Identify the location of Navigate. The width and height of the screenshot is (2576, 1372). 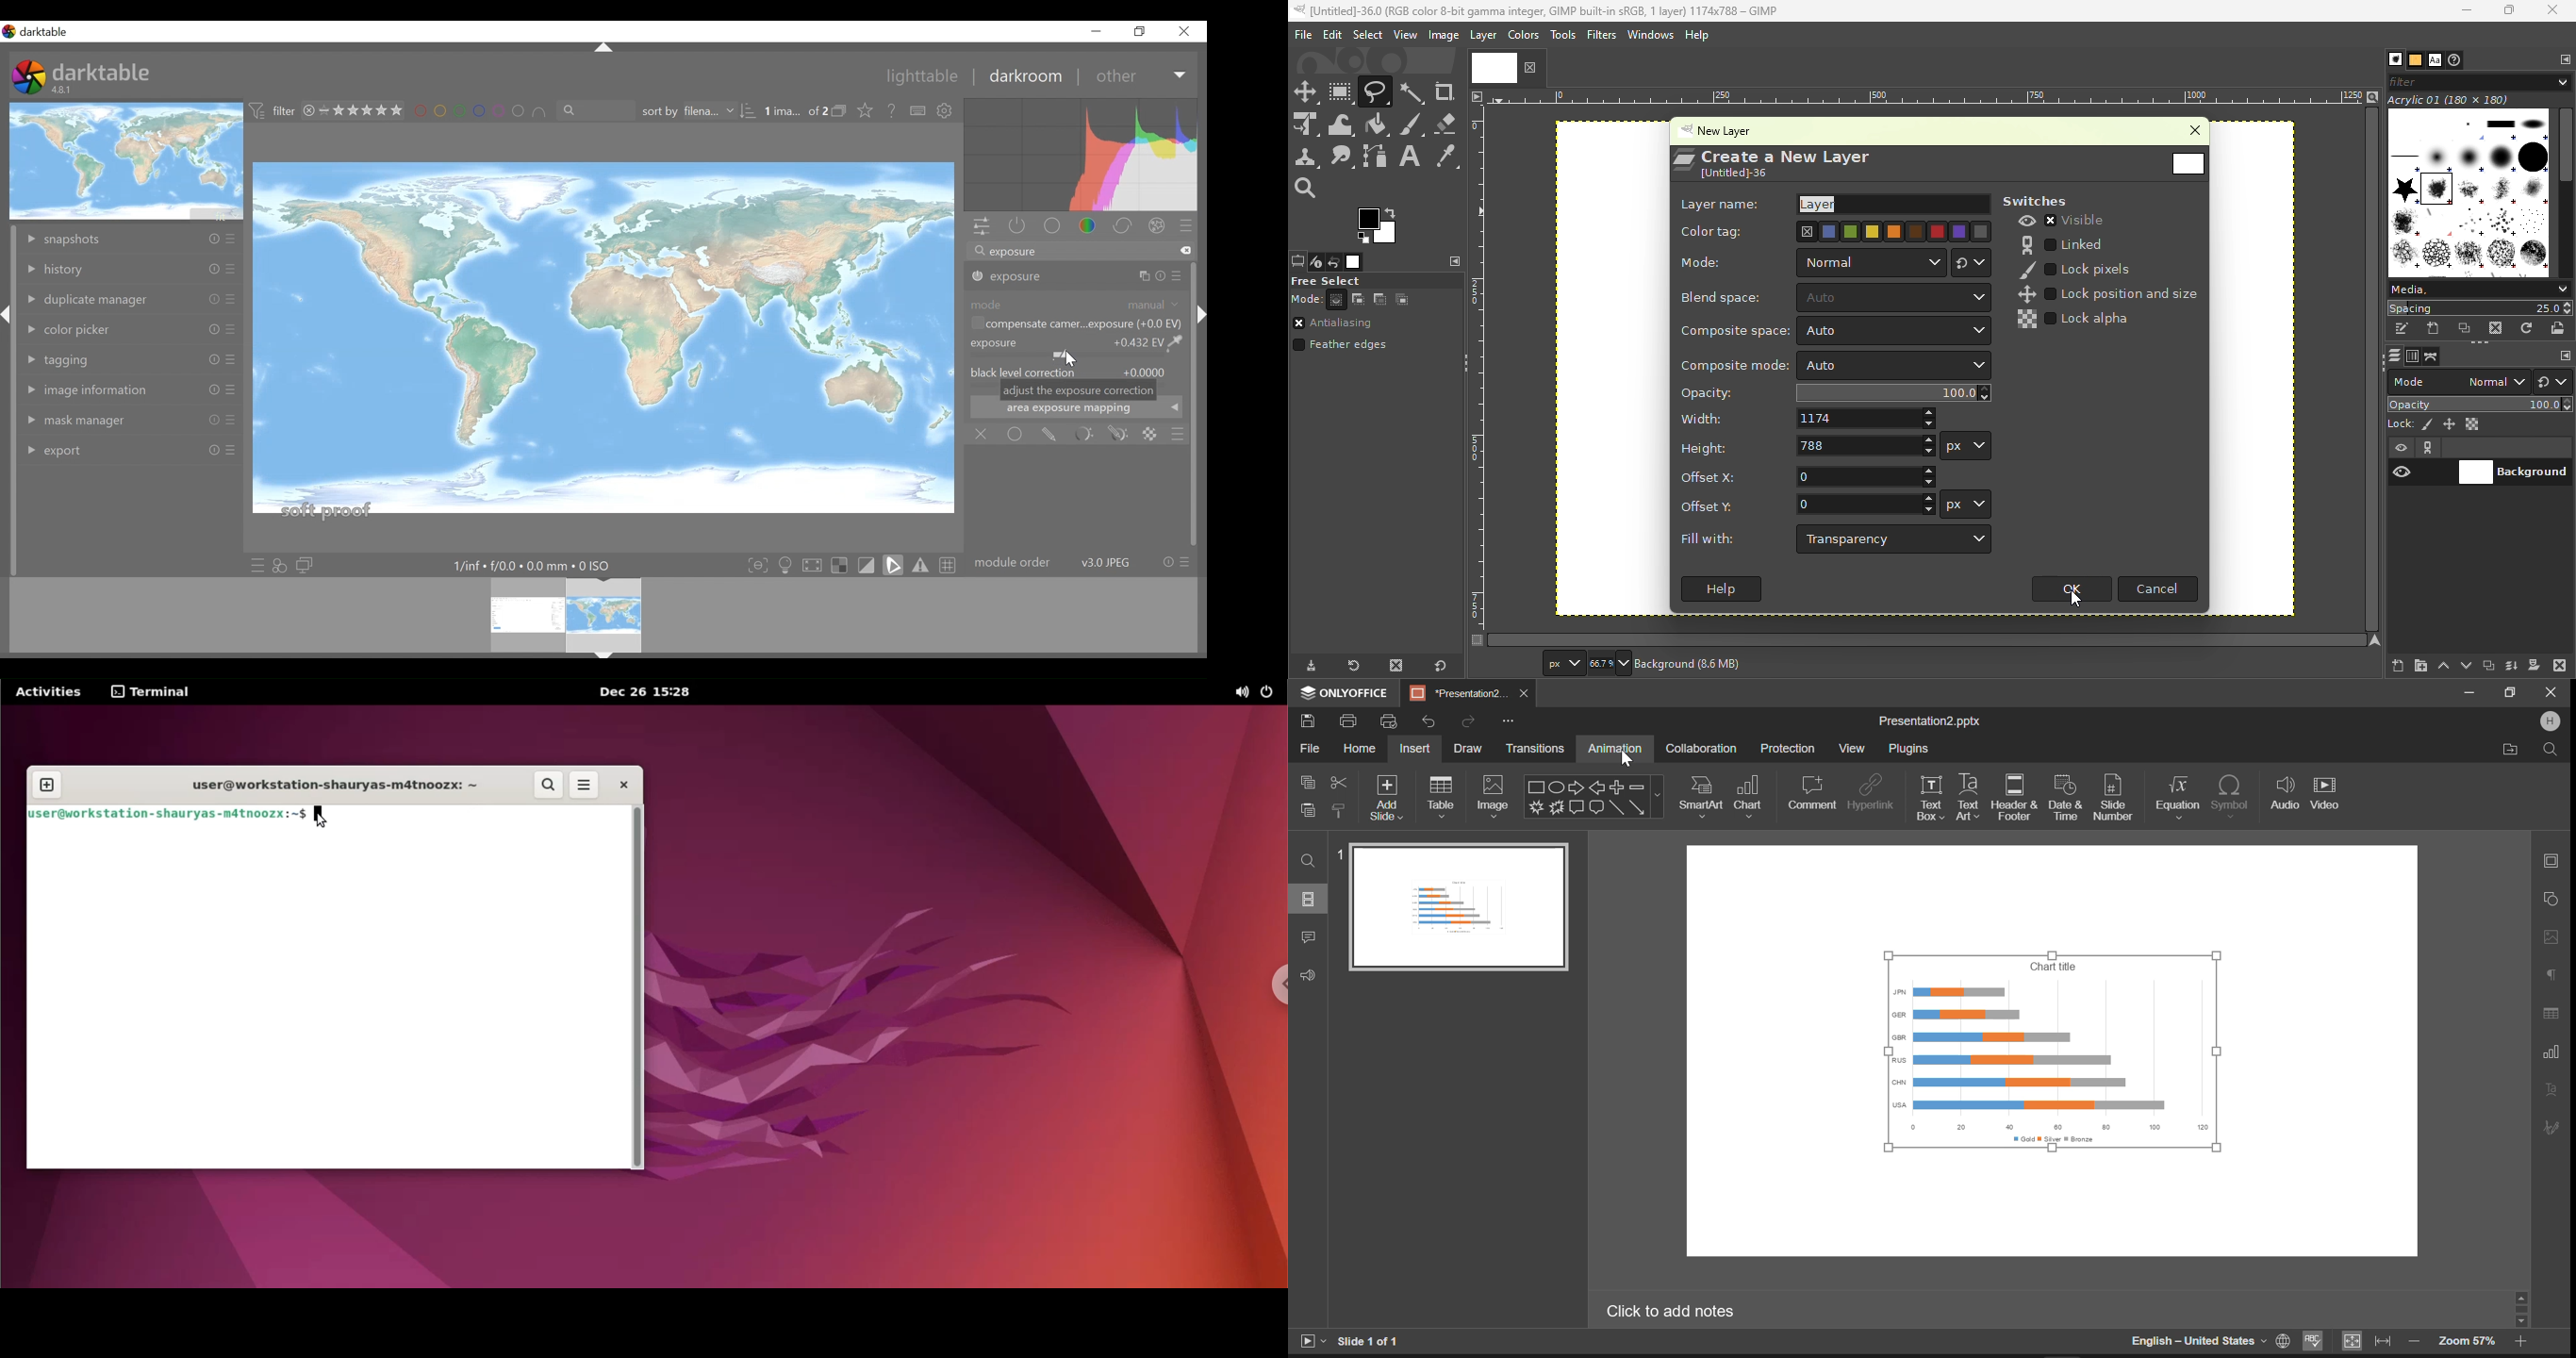
(2375, 640).